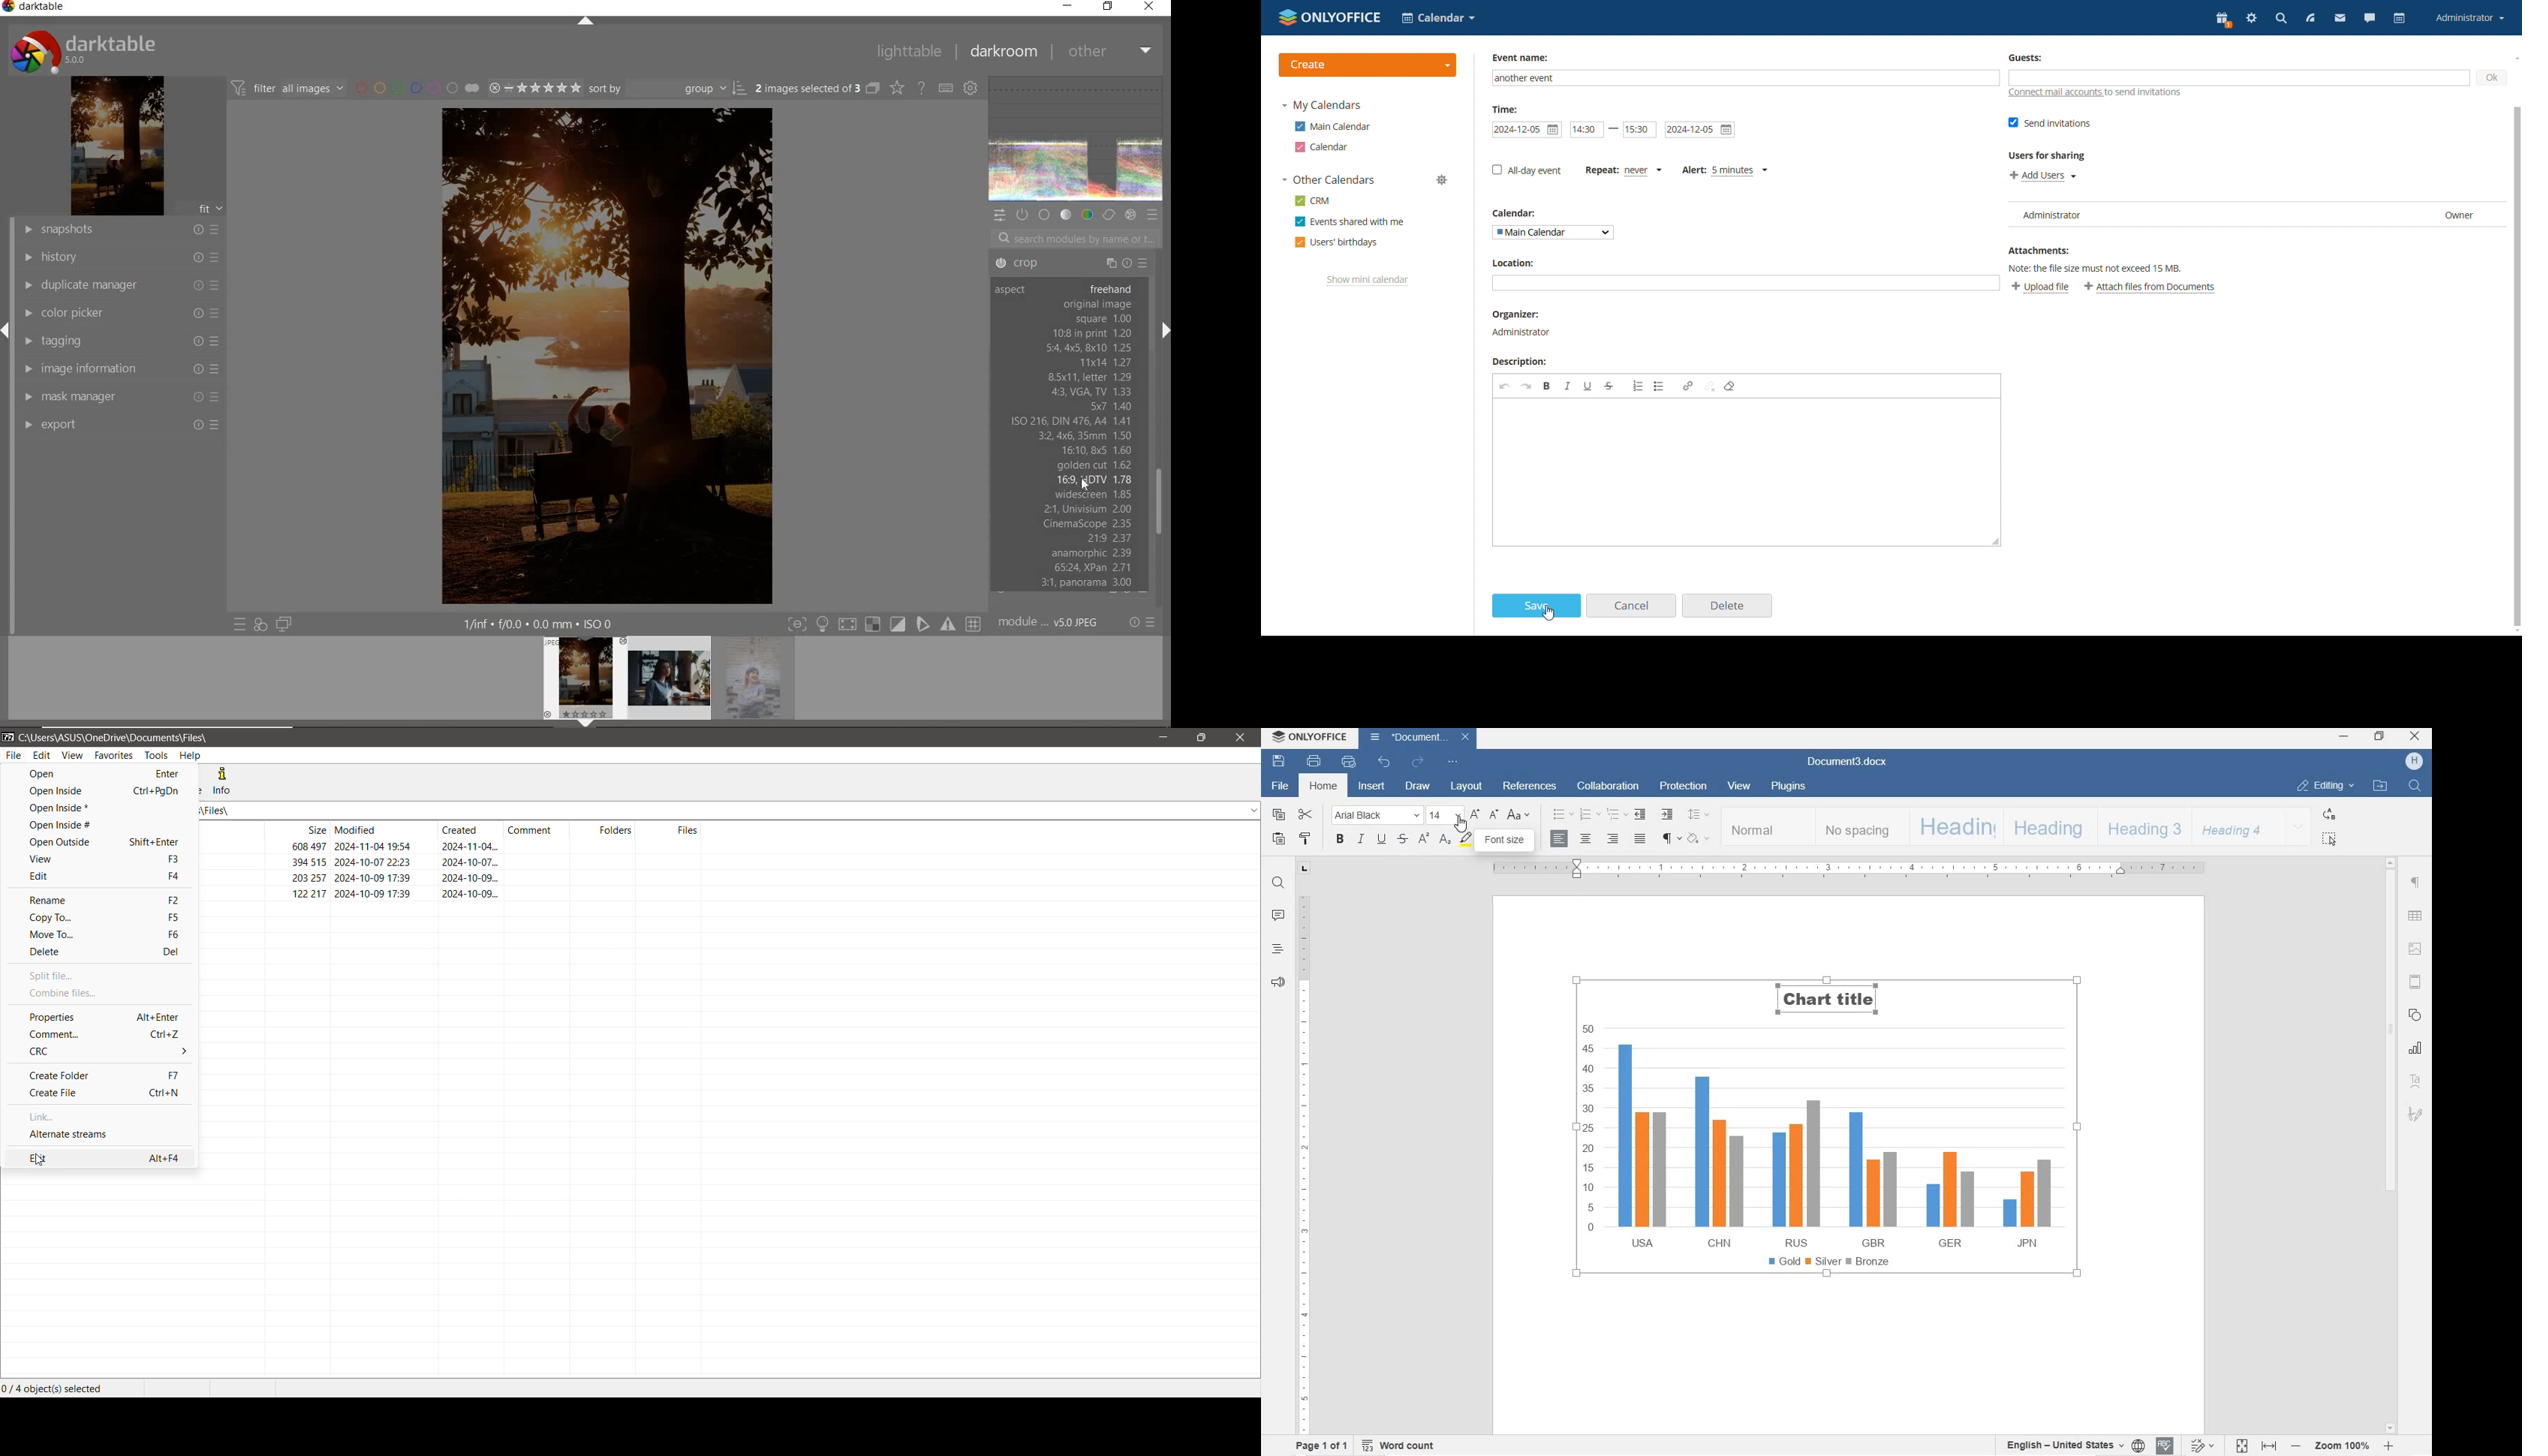  Describe the element at coordinates (885, 623) in the screenshot. I see `toggle mode` at that location.